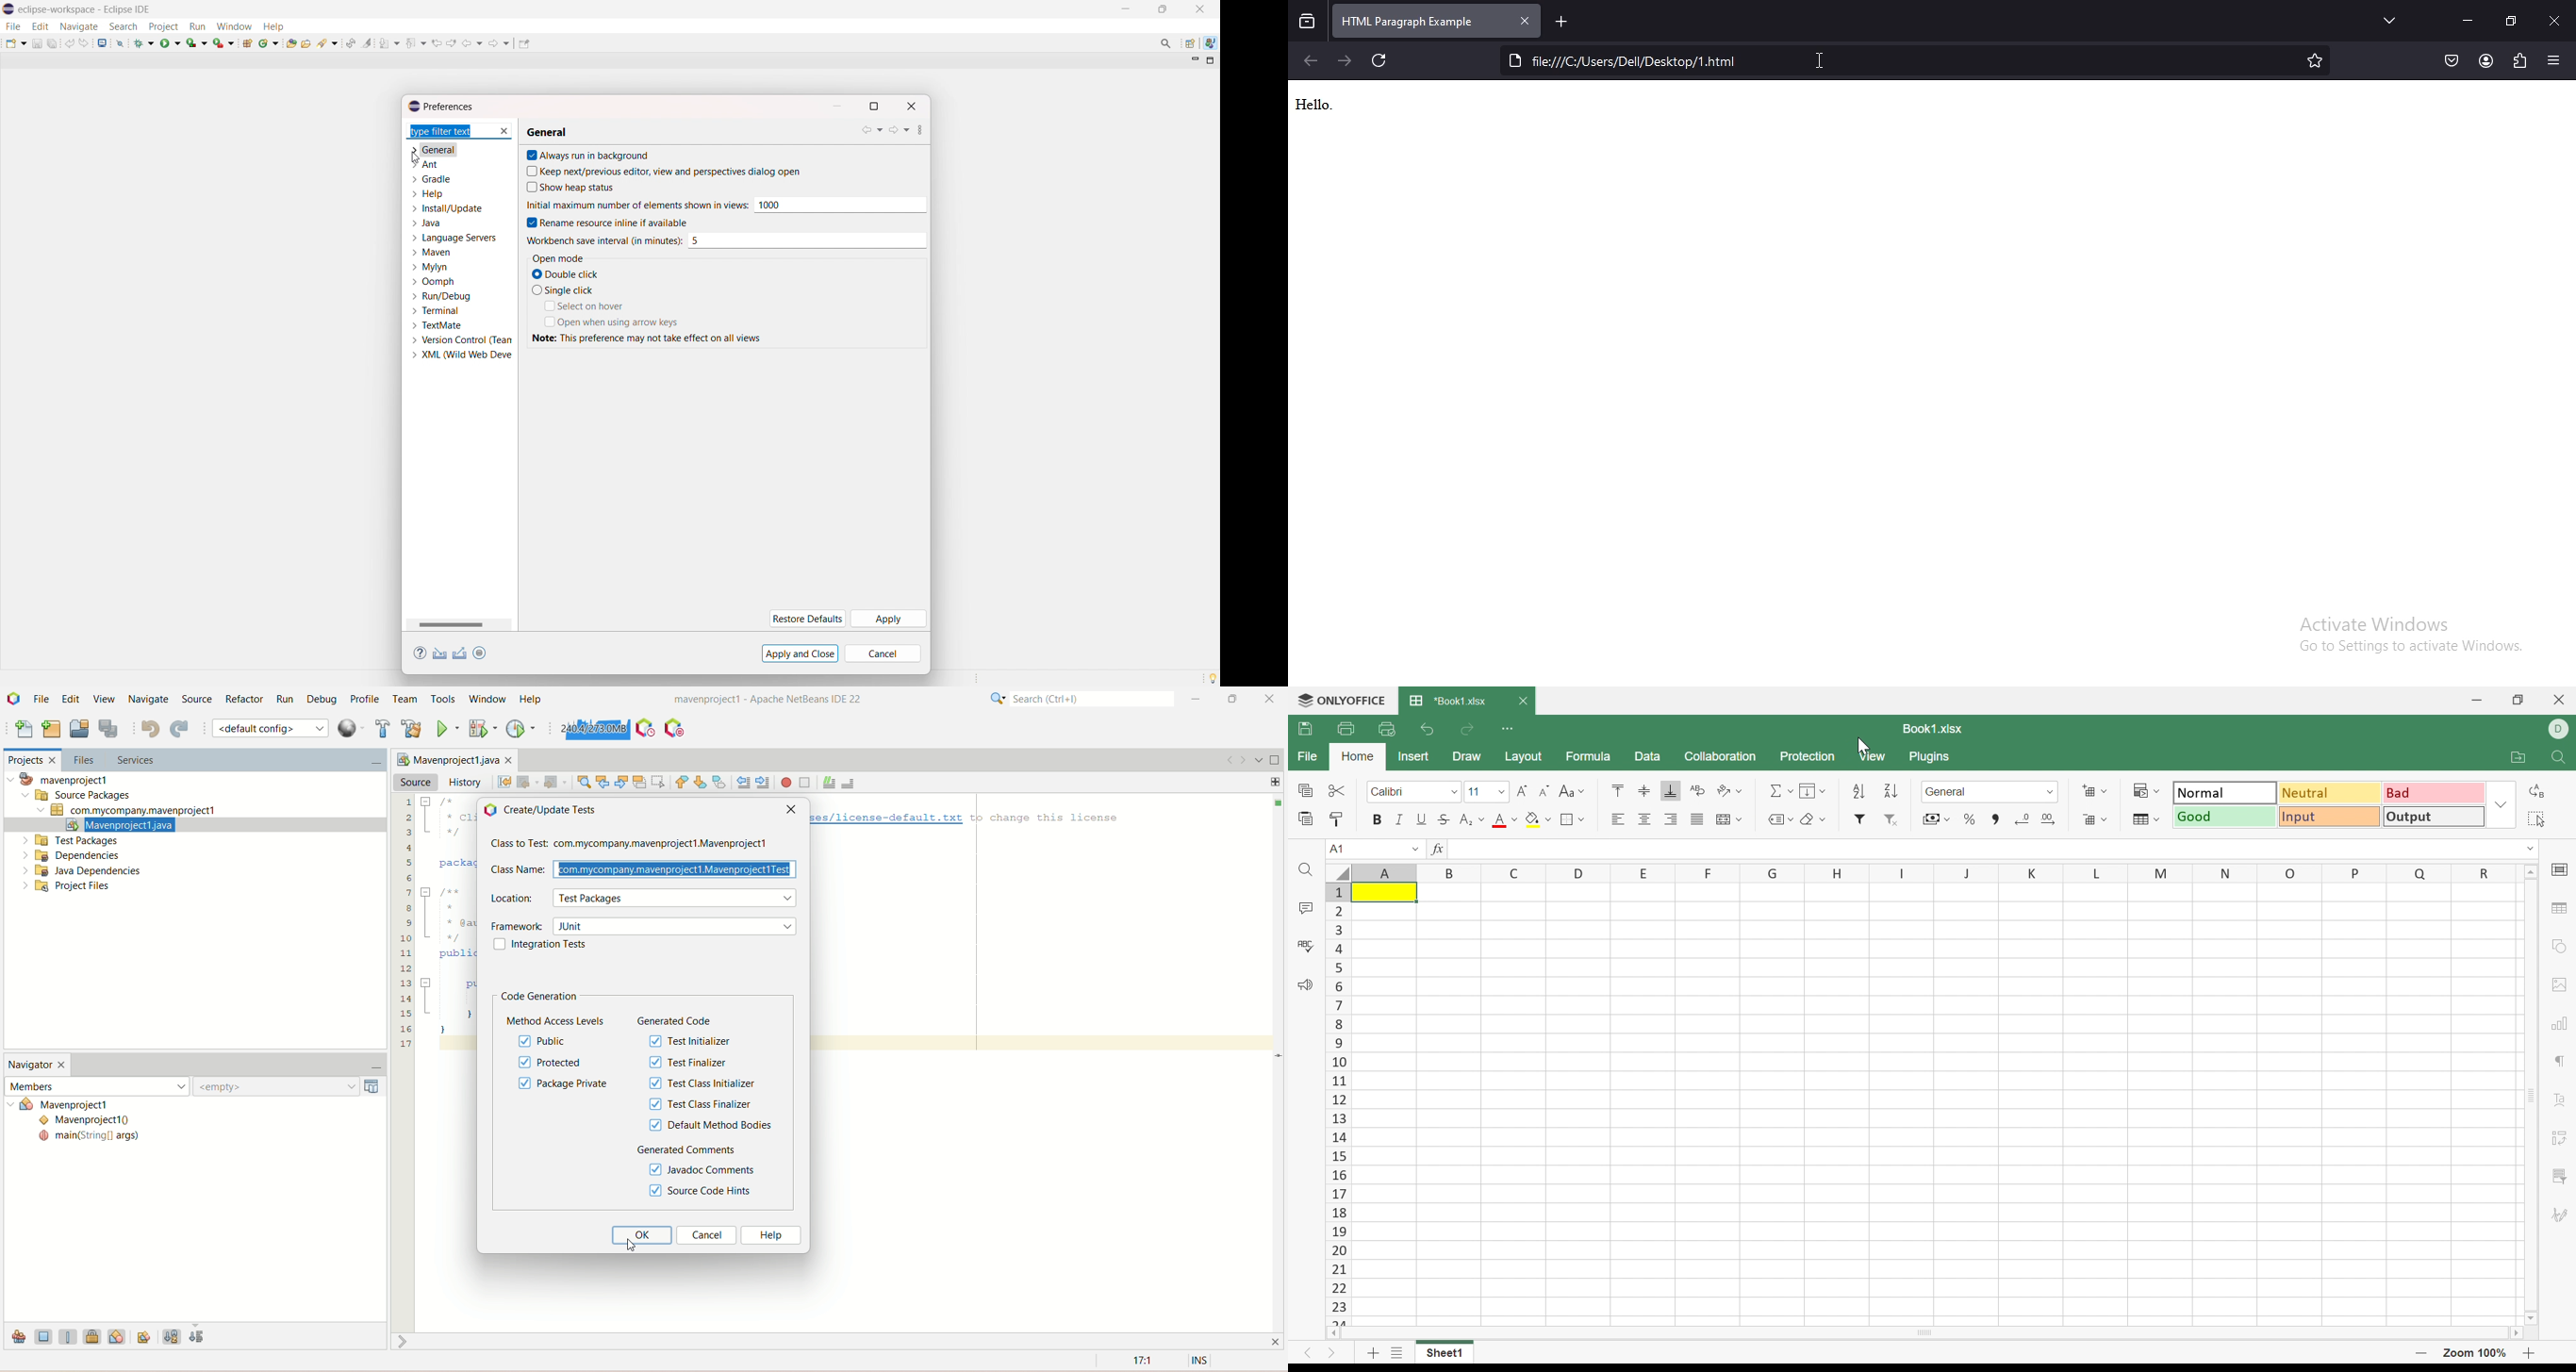  I want to click on back, so click(872, 130).